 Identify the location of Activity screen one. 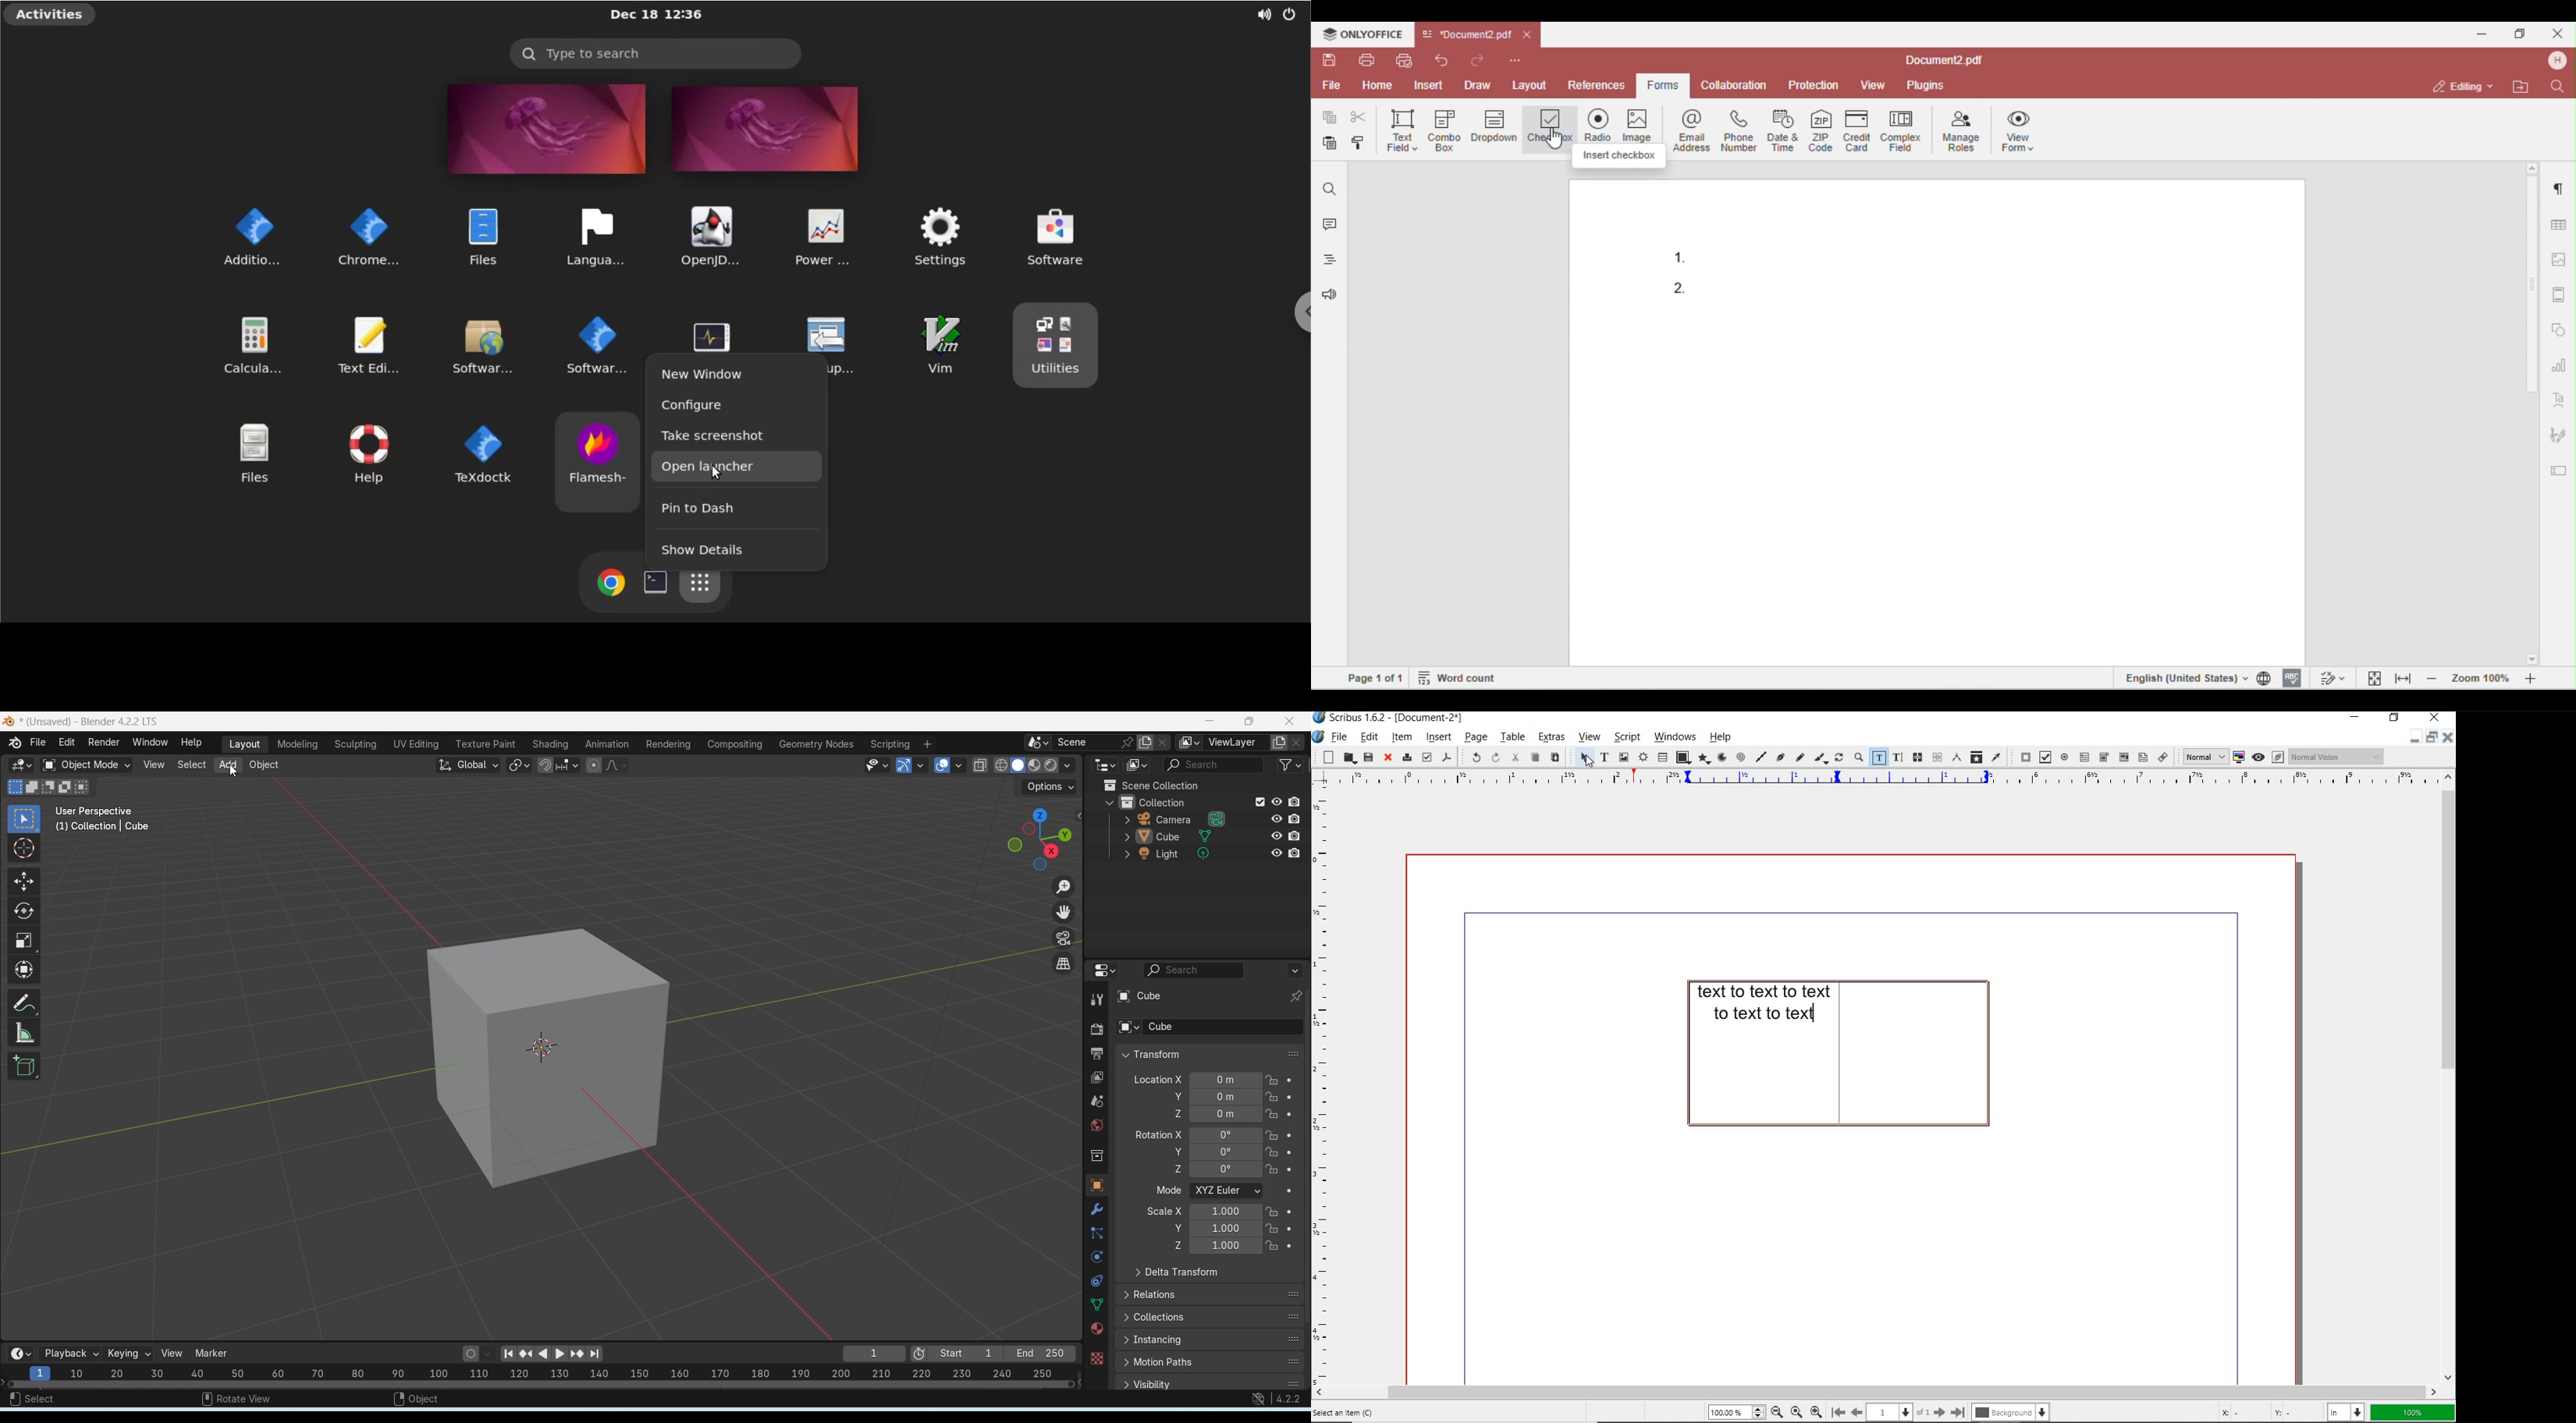
(540, 129).